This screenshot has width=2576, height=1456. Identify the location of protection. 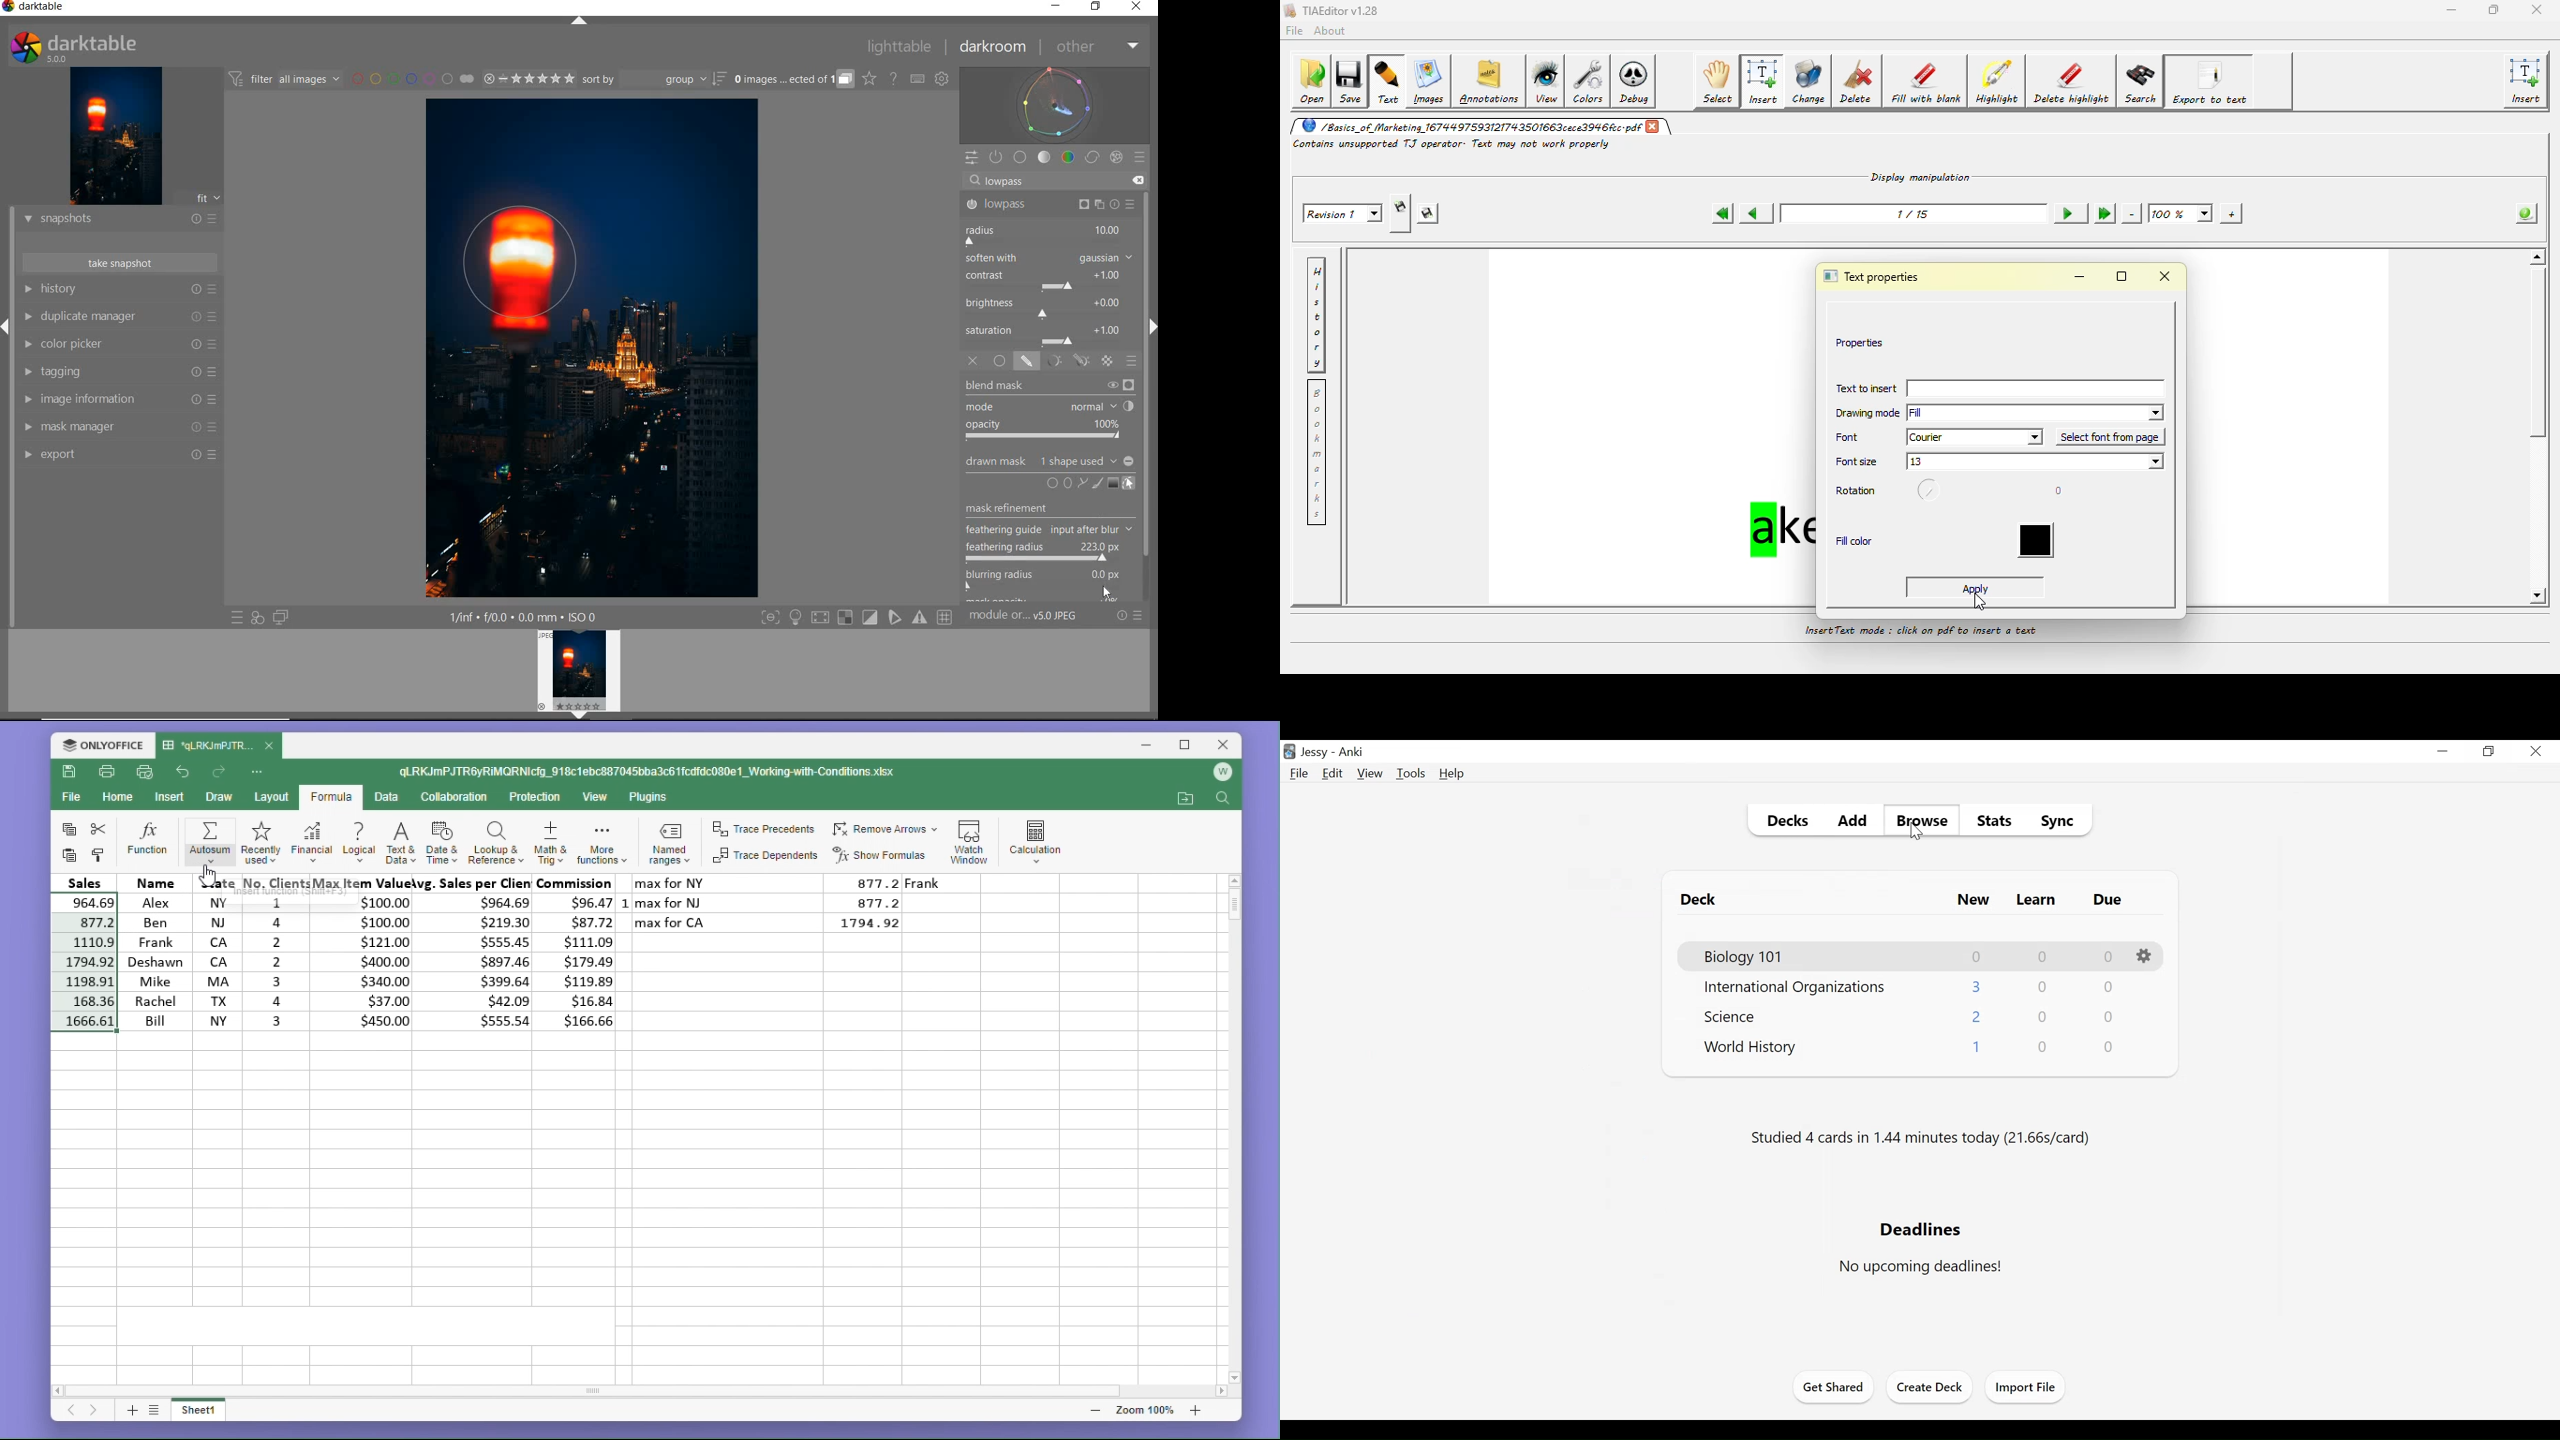
(537, 797).